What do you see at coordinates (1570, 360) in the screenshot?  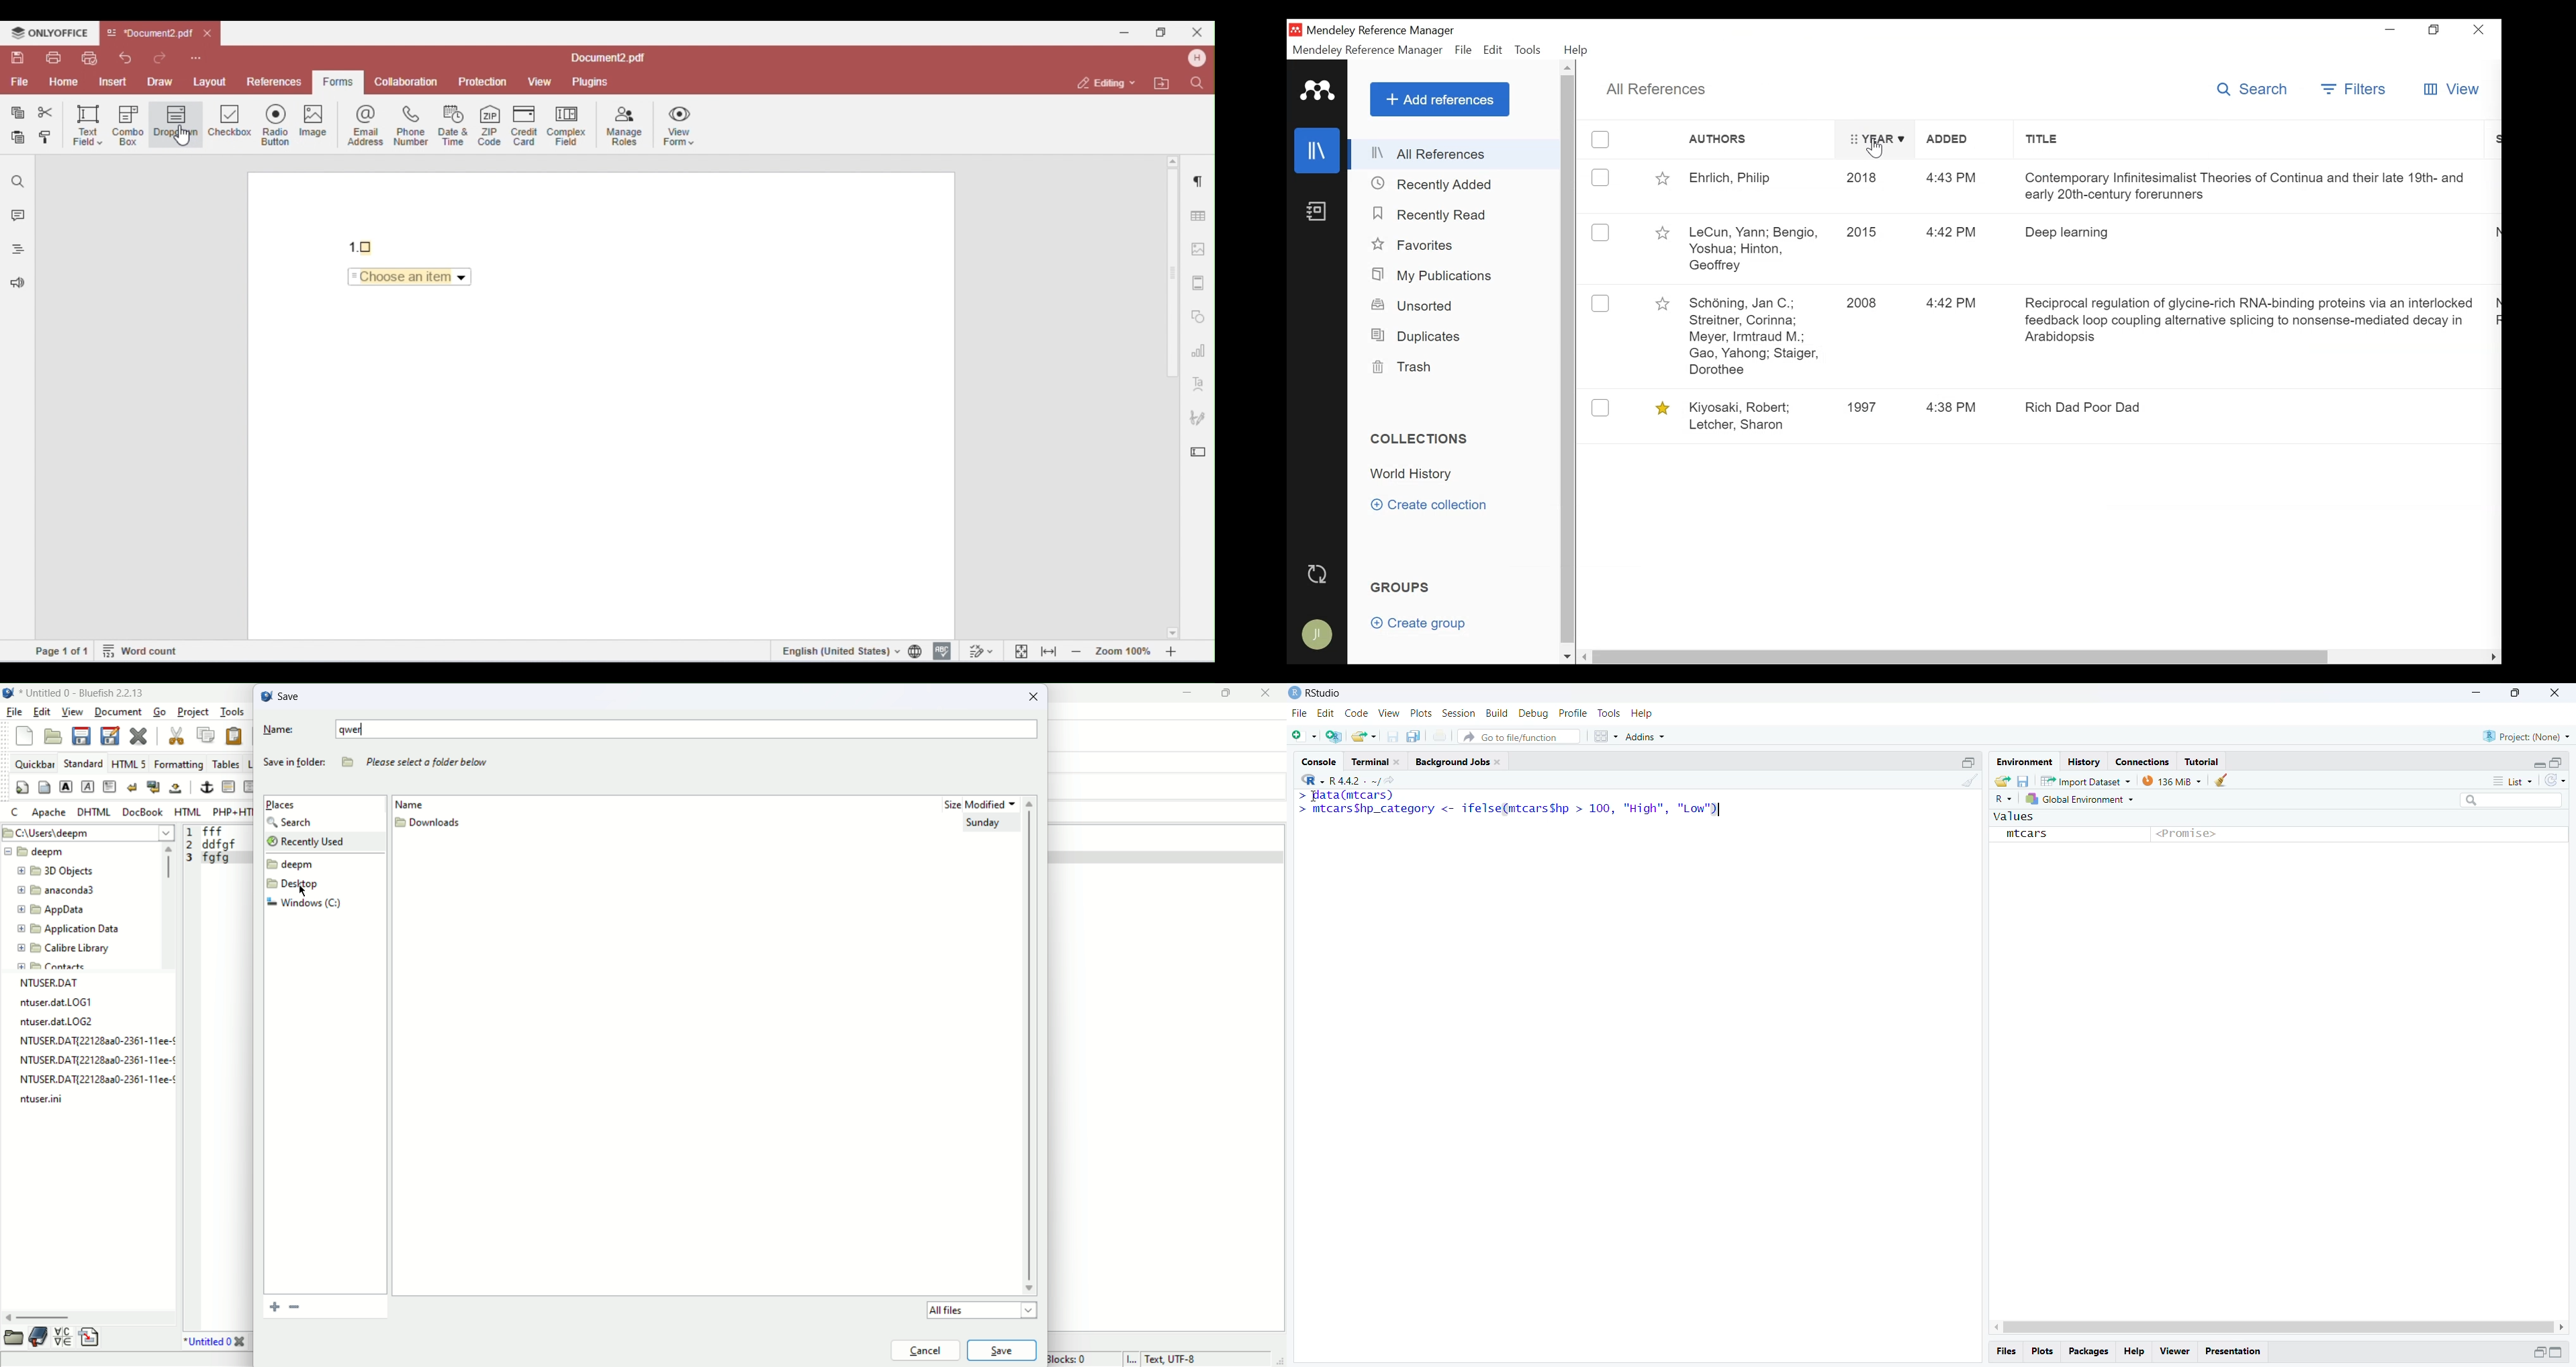 I see `Scroll ` at bounding box center [1570, 360].